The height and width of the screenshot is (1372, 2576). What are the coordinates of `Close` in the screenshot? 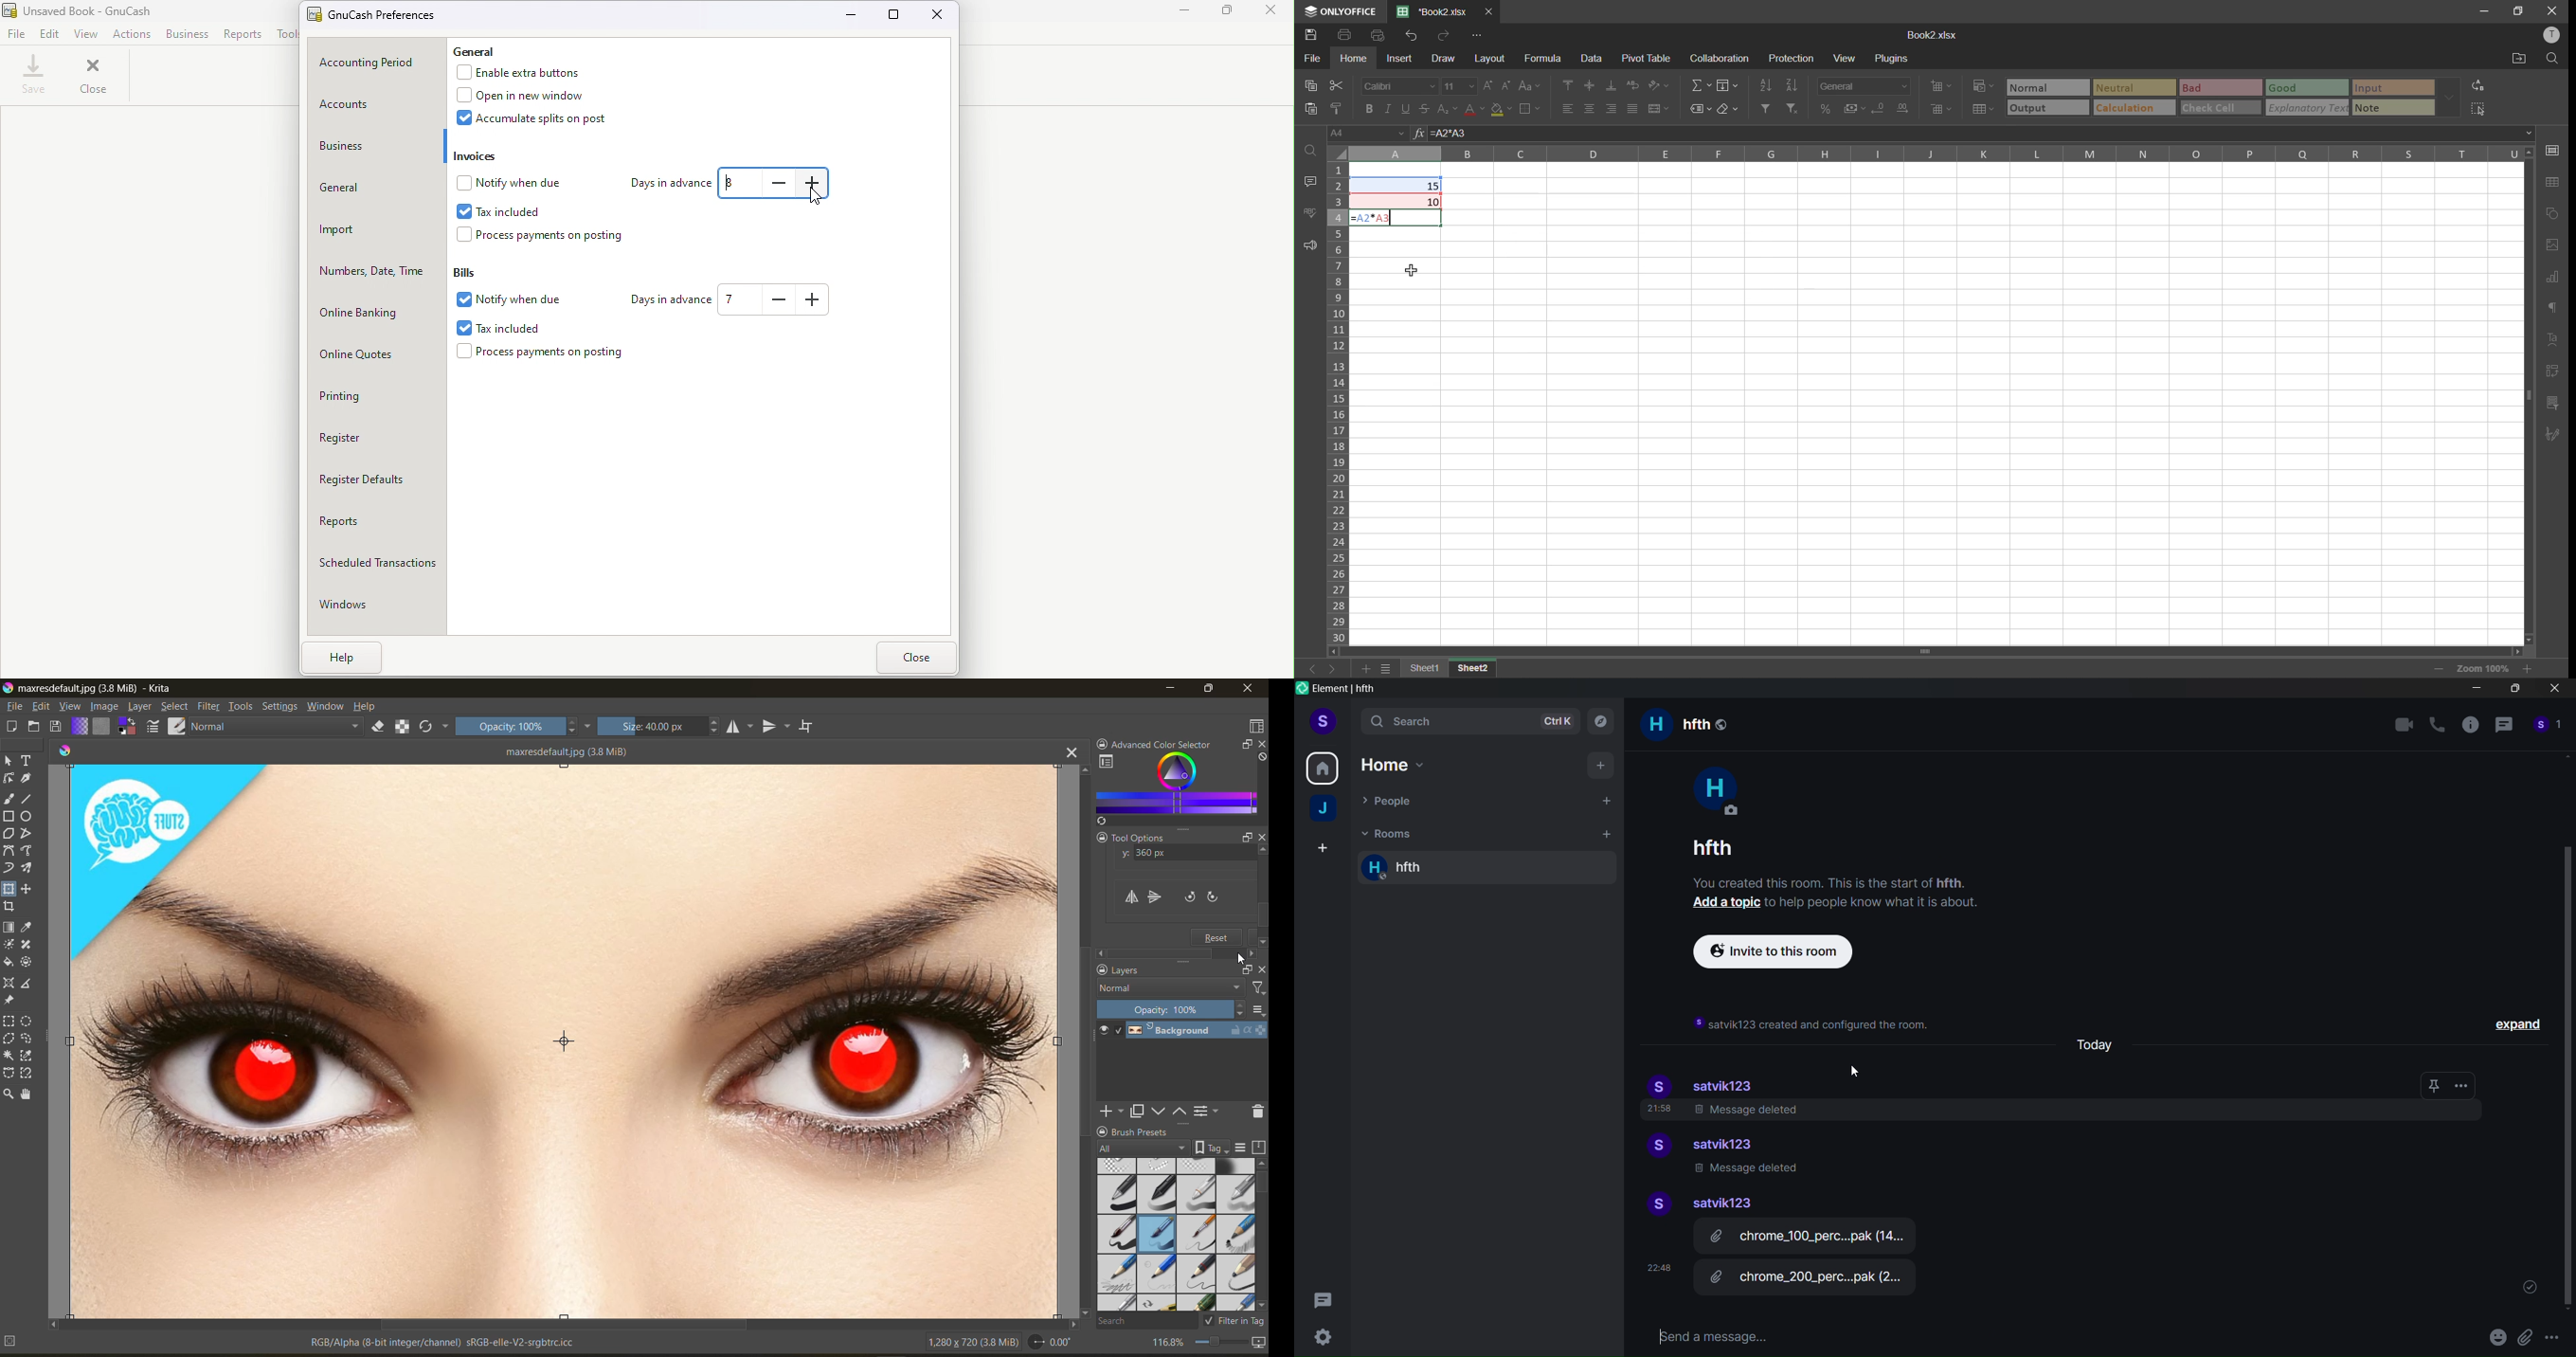 It's located at (939, 16).